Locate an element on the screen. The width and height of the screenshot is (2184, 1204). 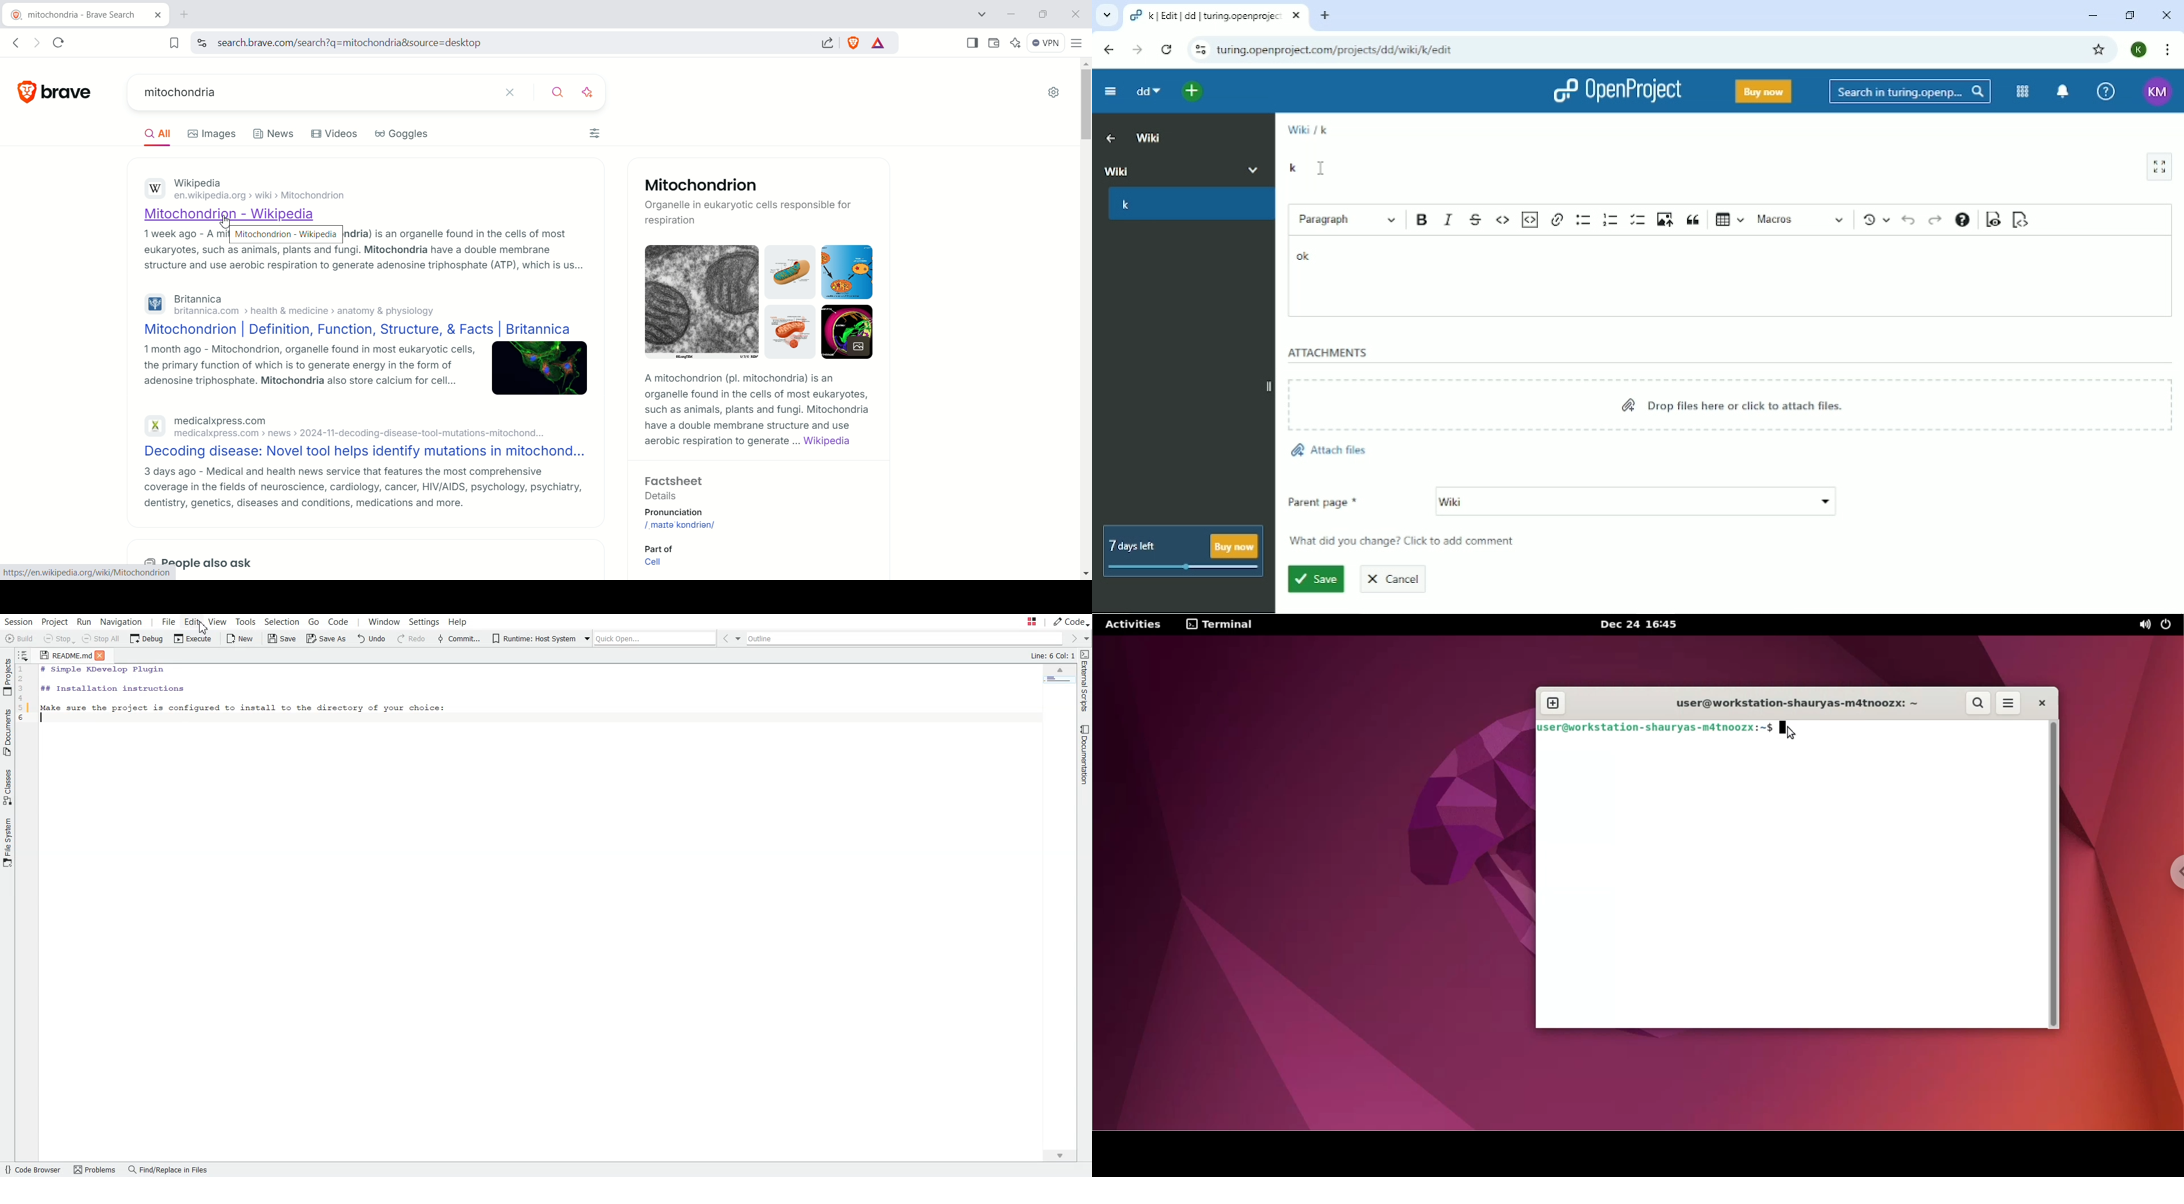
Show local modifications is located at coordinates (1876, 220).